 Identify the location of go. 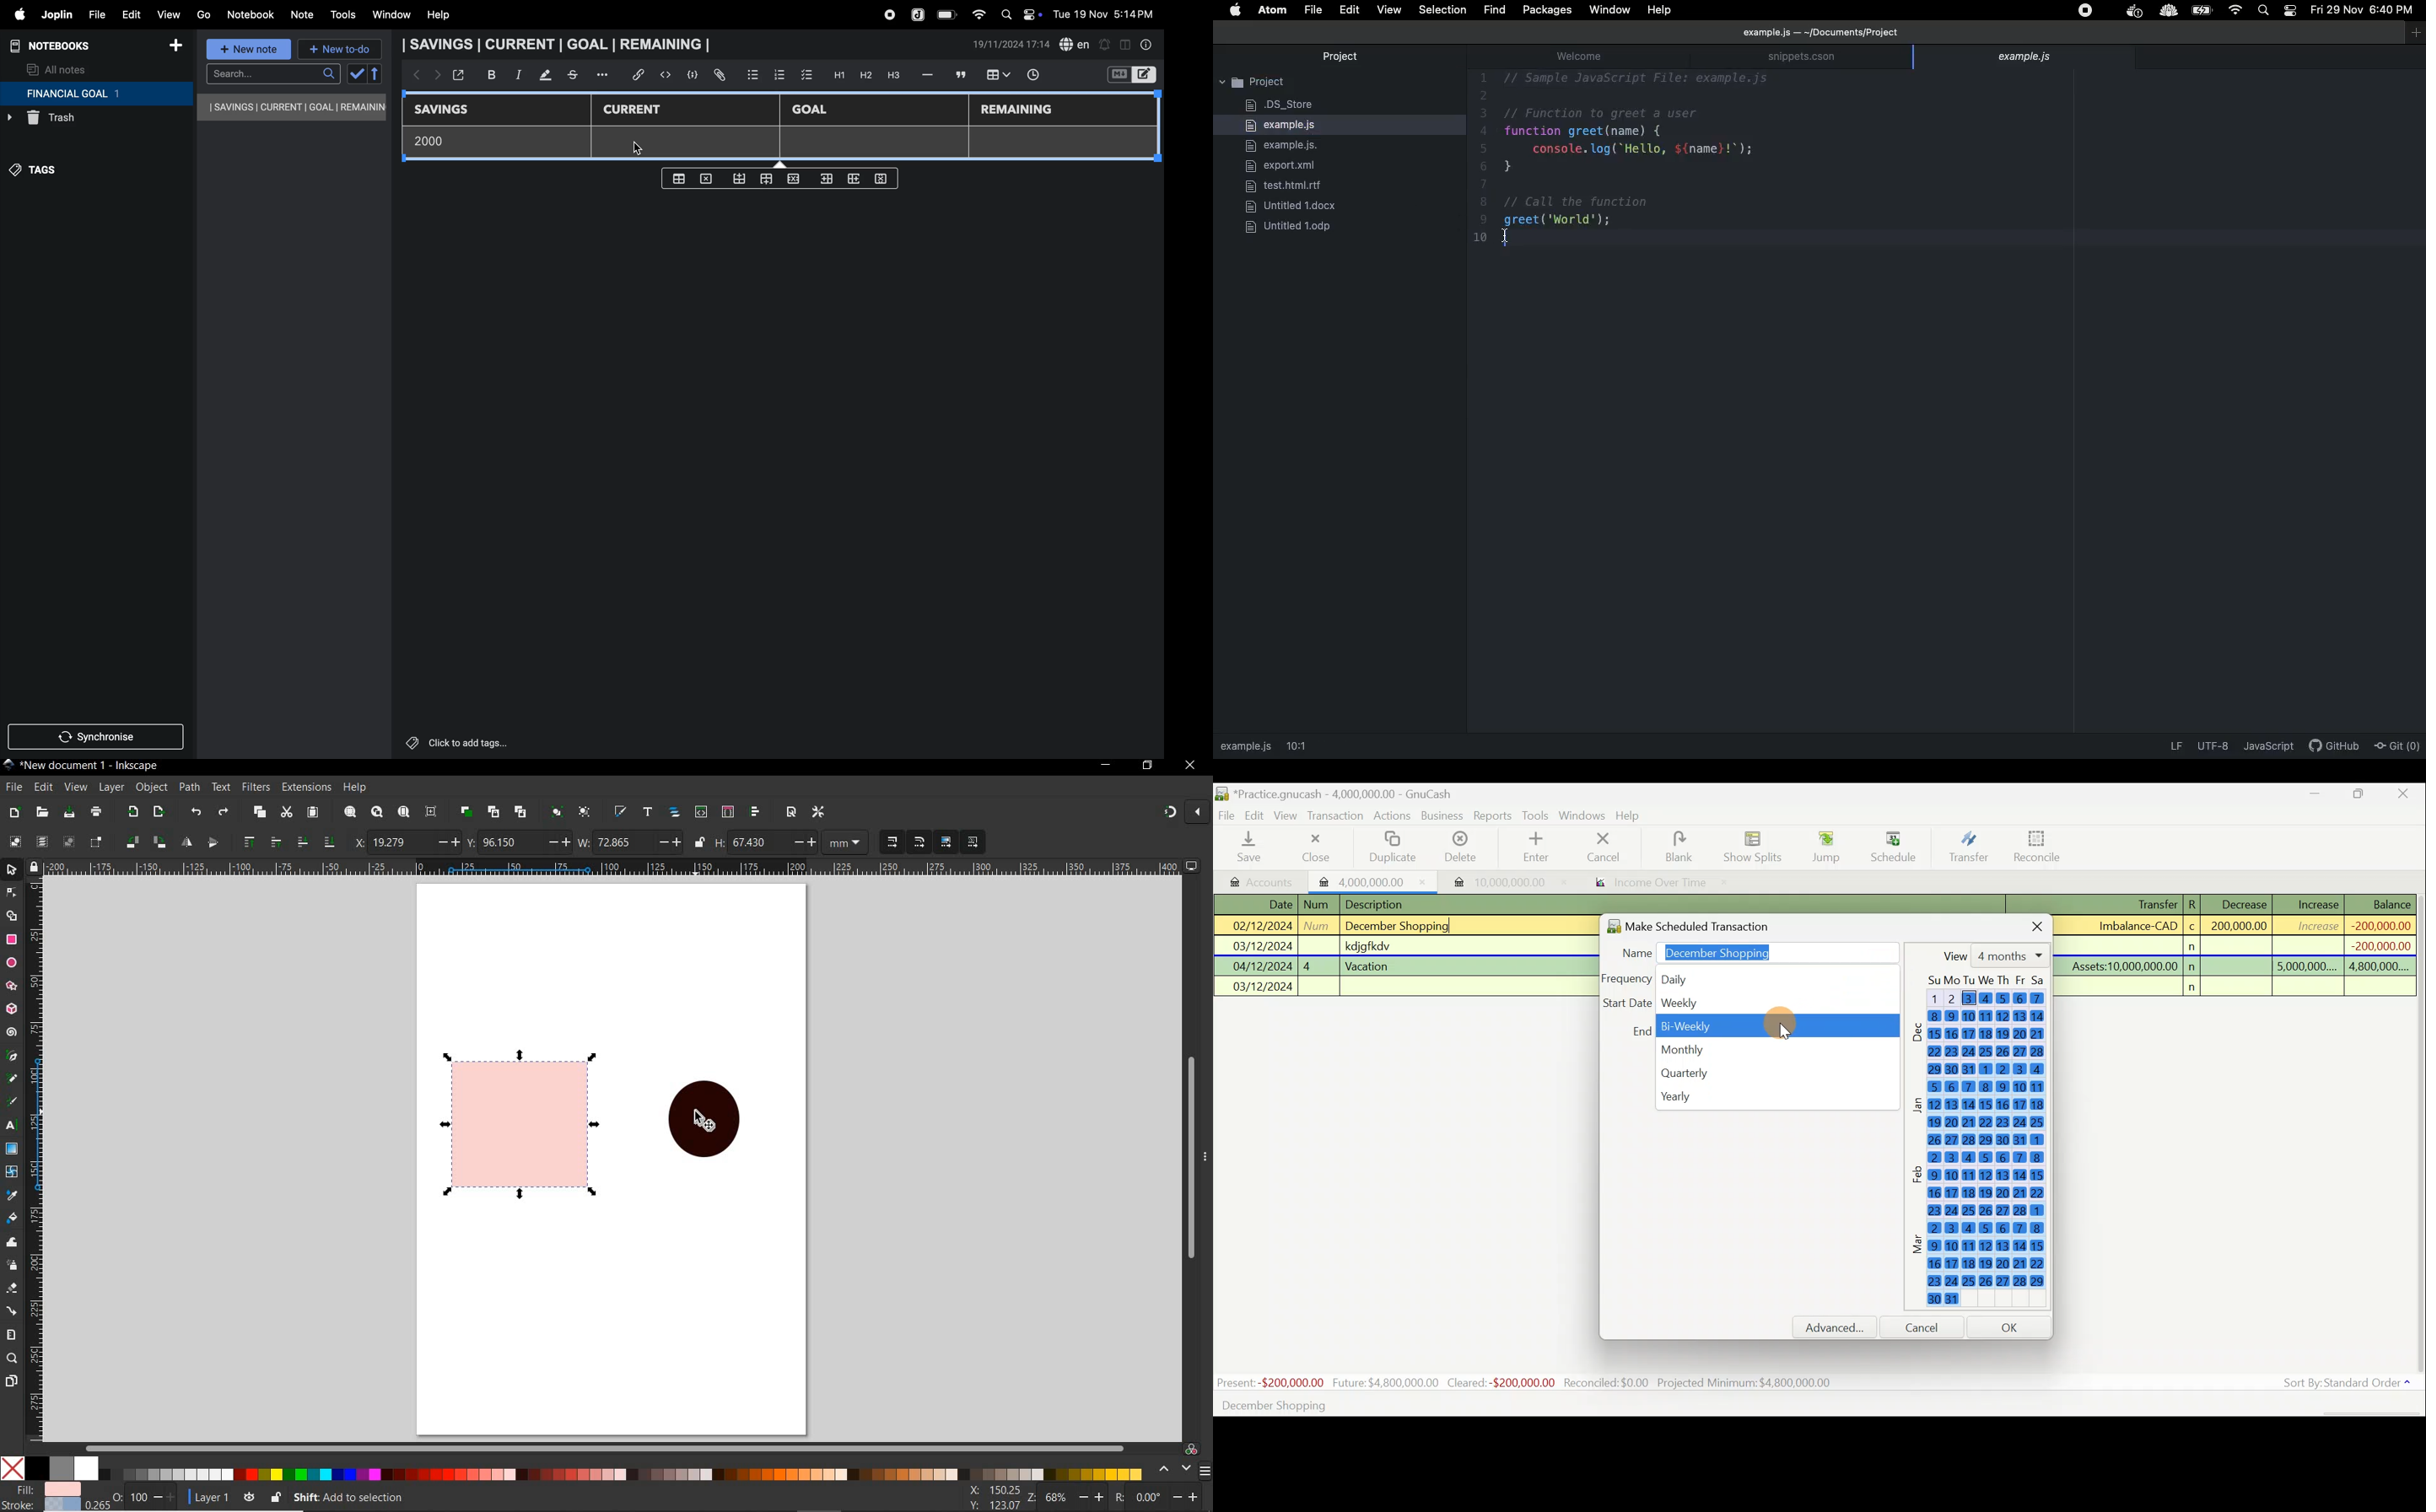
(203, 13).